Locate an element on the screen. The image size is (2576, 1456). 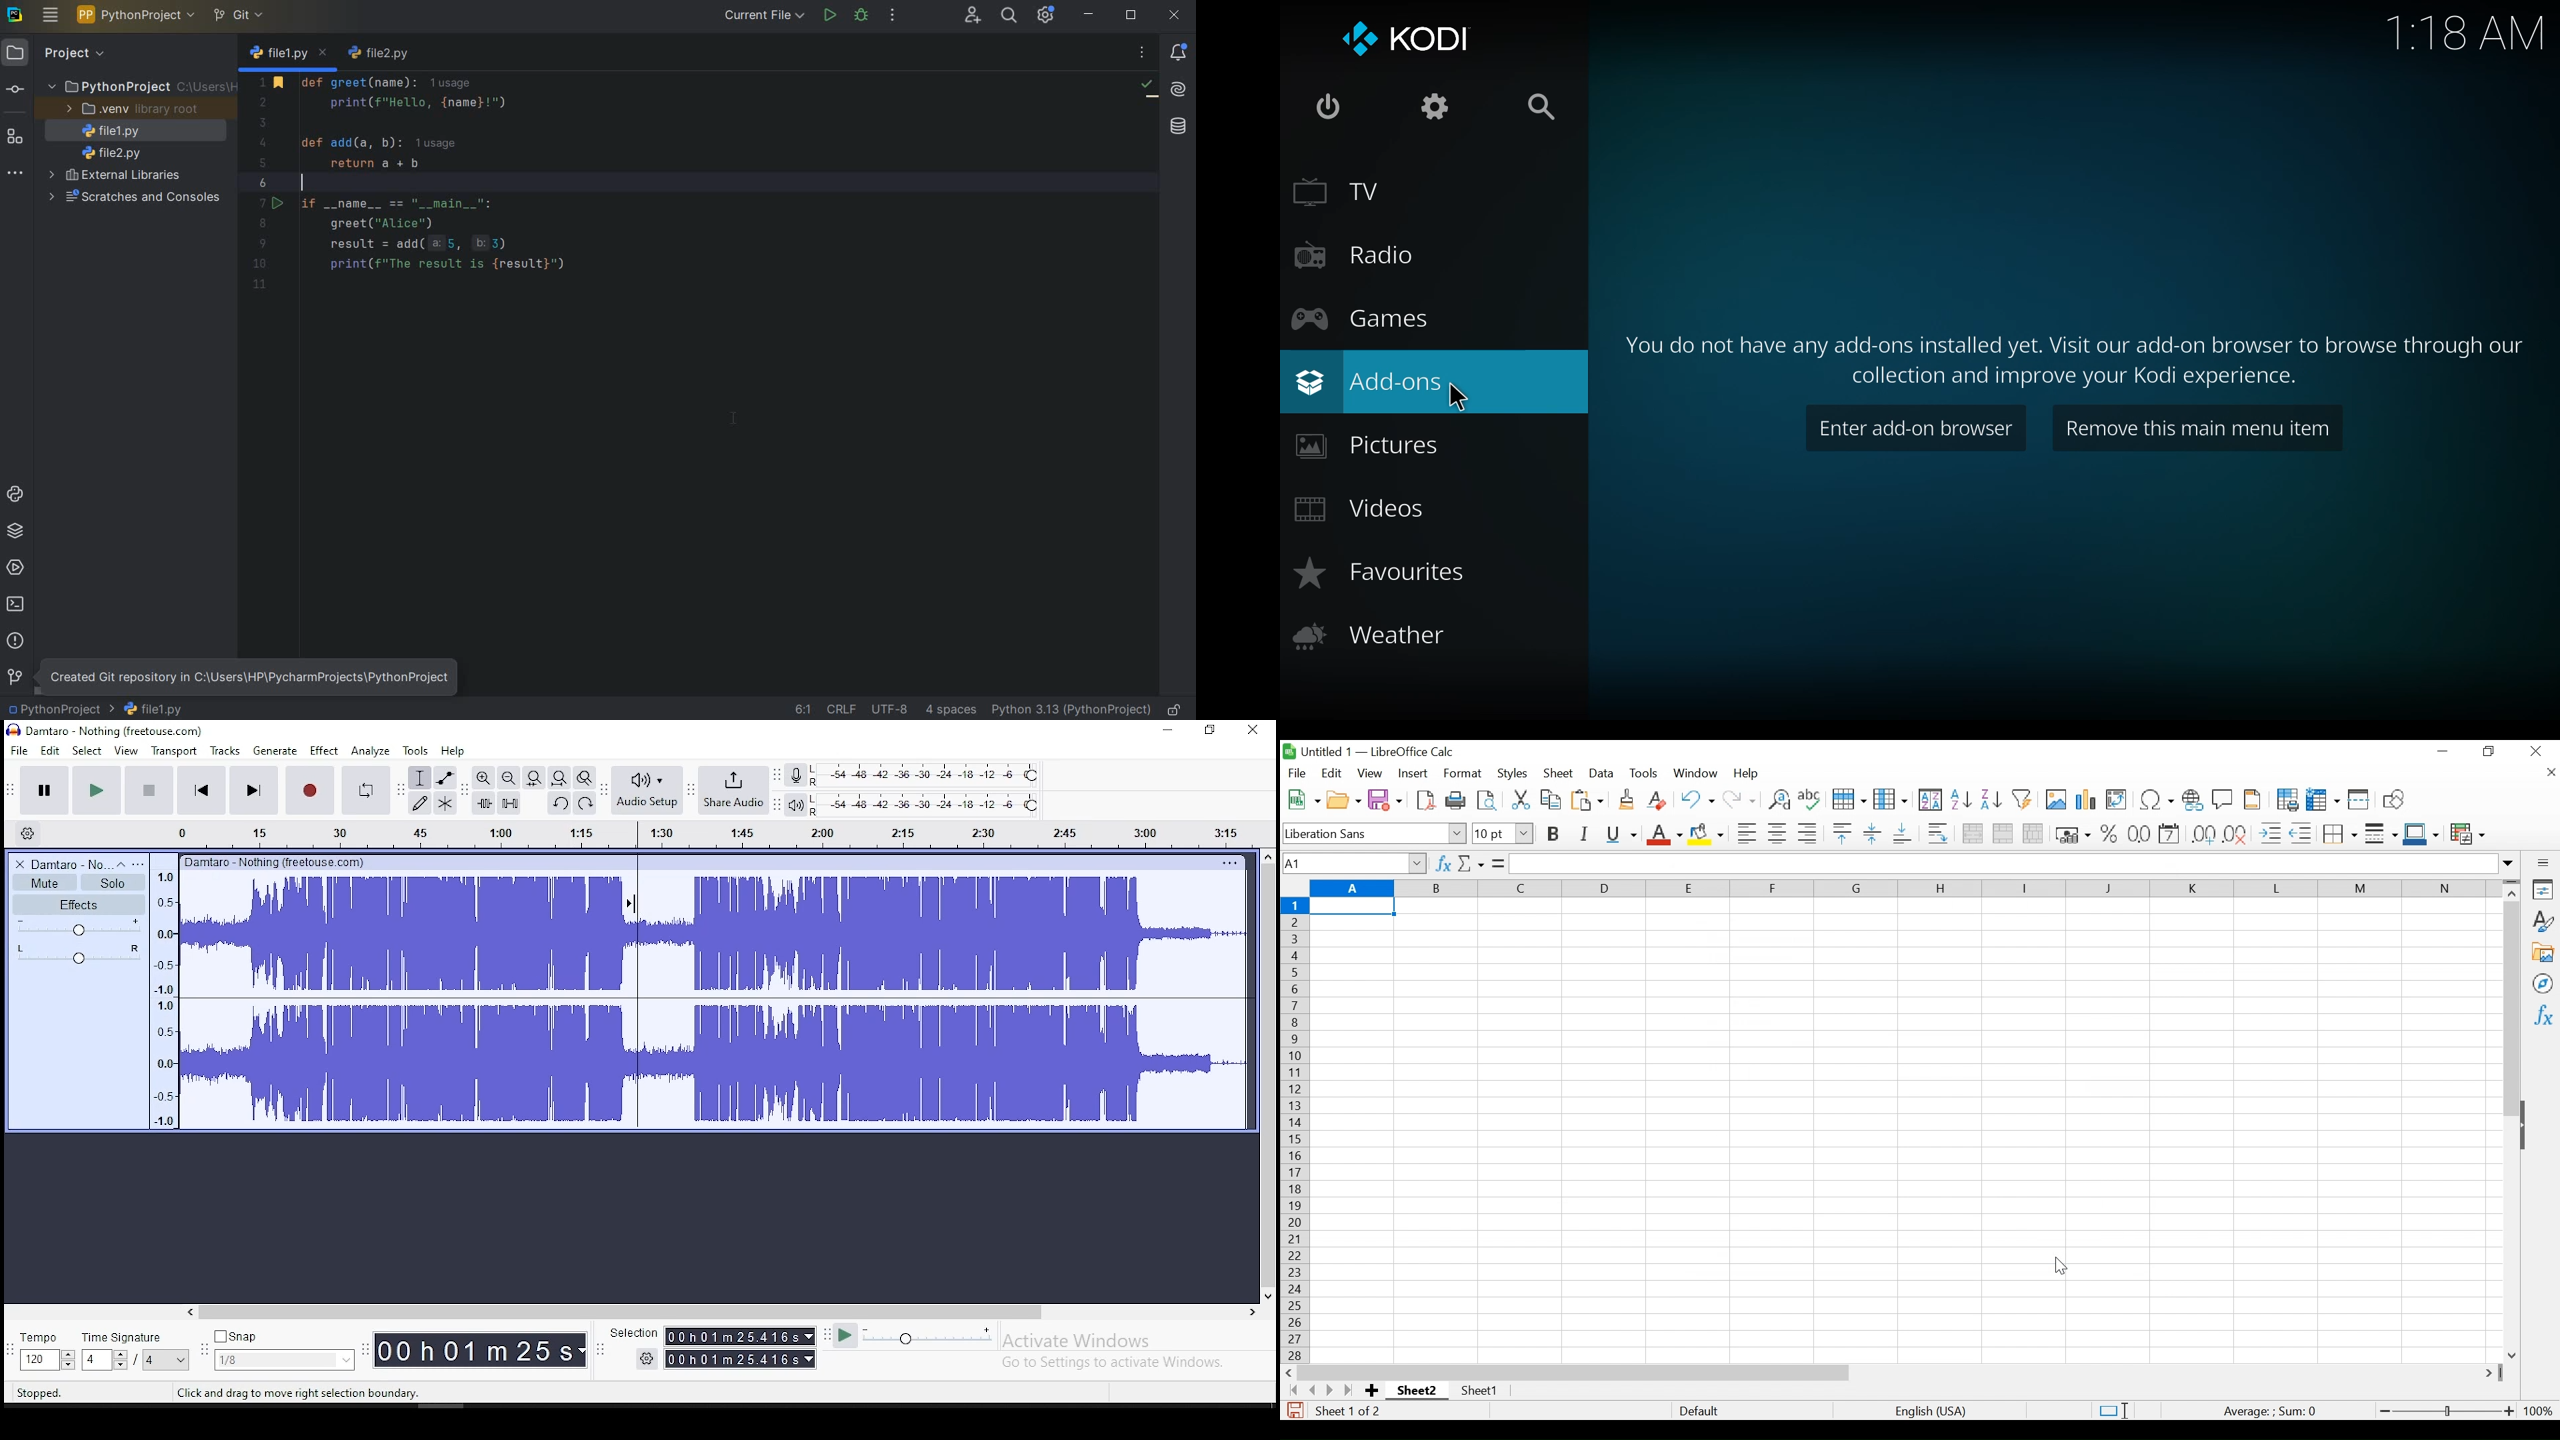
time is located at coordinates (2465, 31).